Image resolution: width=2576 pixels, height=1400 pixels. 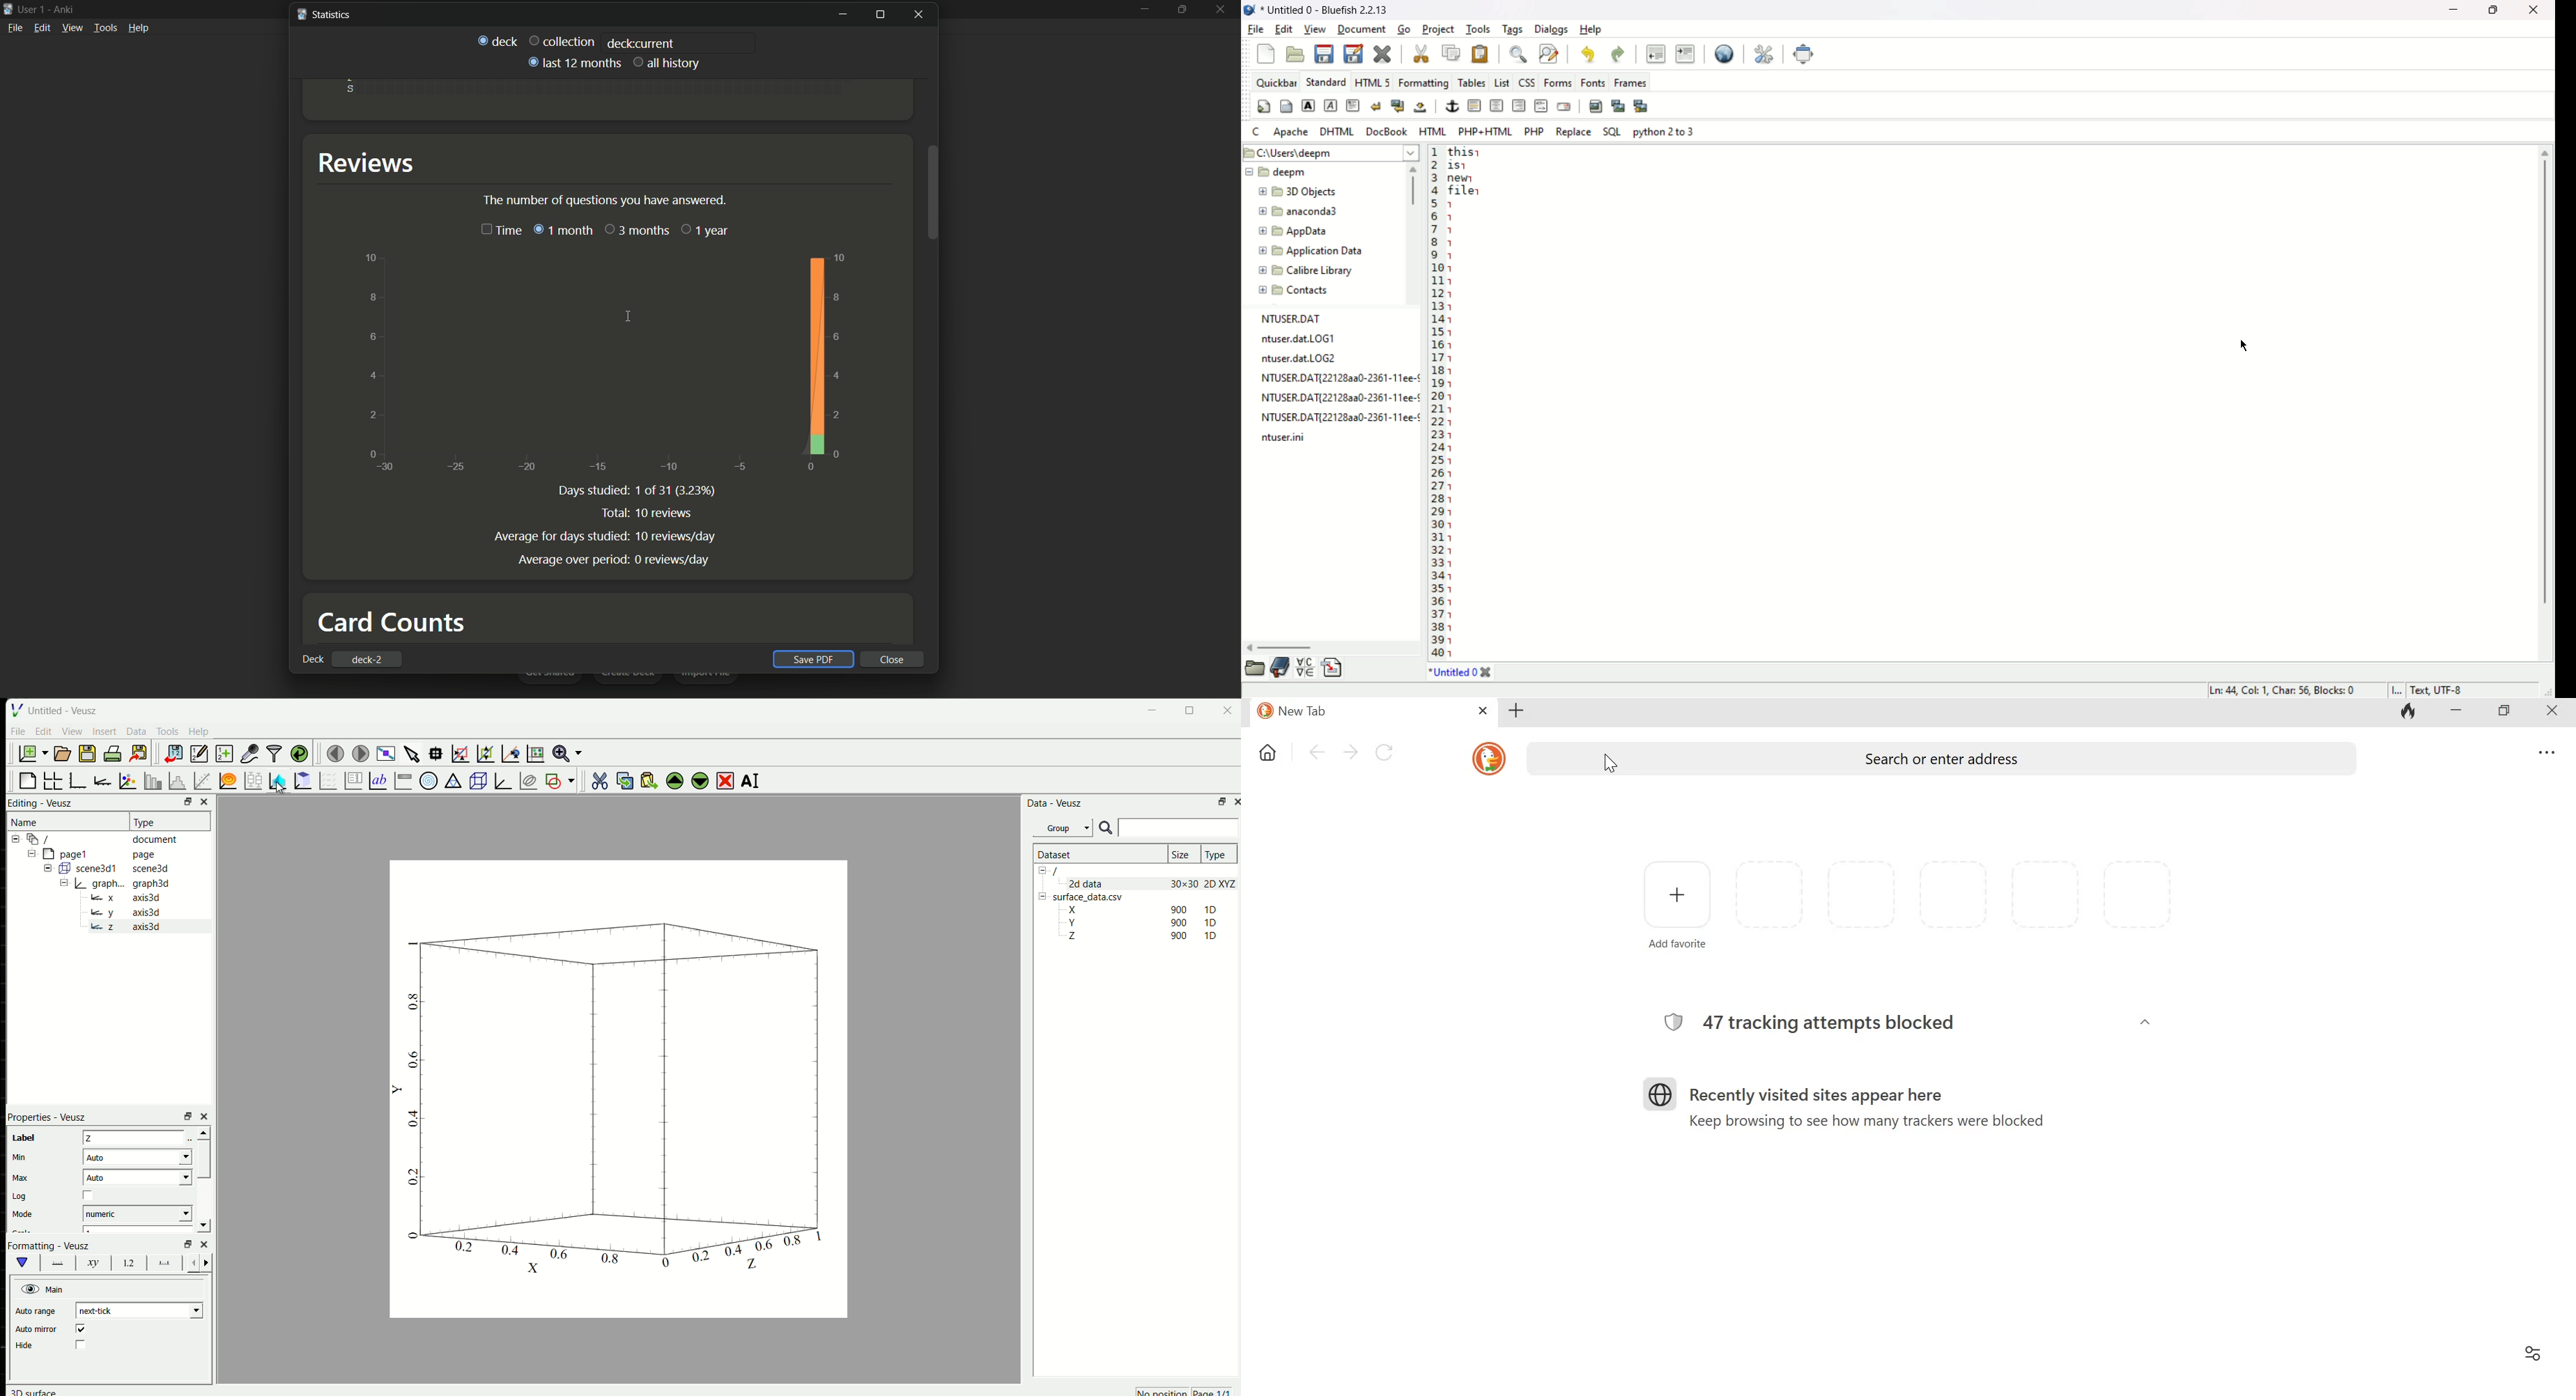 I want to click on click to reset graph axis, so click(x=537, y=754).